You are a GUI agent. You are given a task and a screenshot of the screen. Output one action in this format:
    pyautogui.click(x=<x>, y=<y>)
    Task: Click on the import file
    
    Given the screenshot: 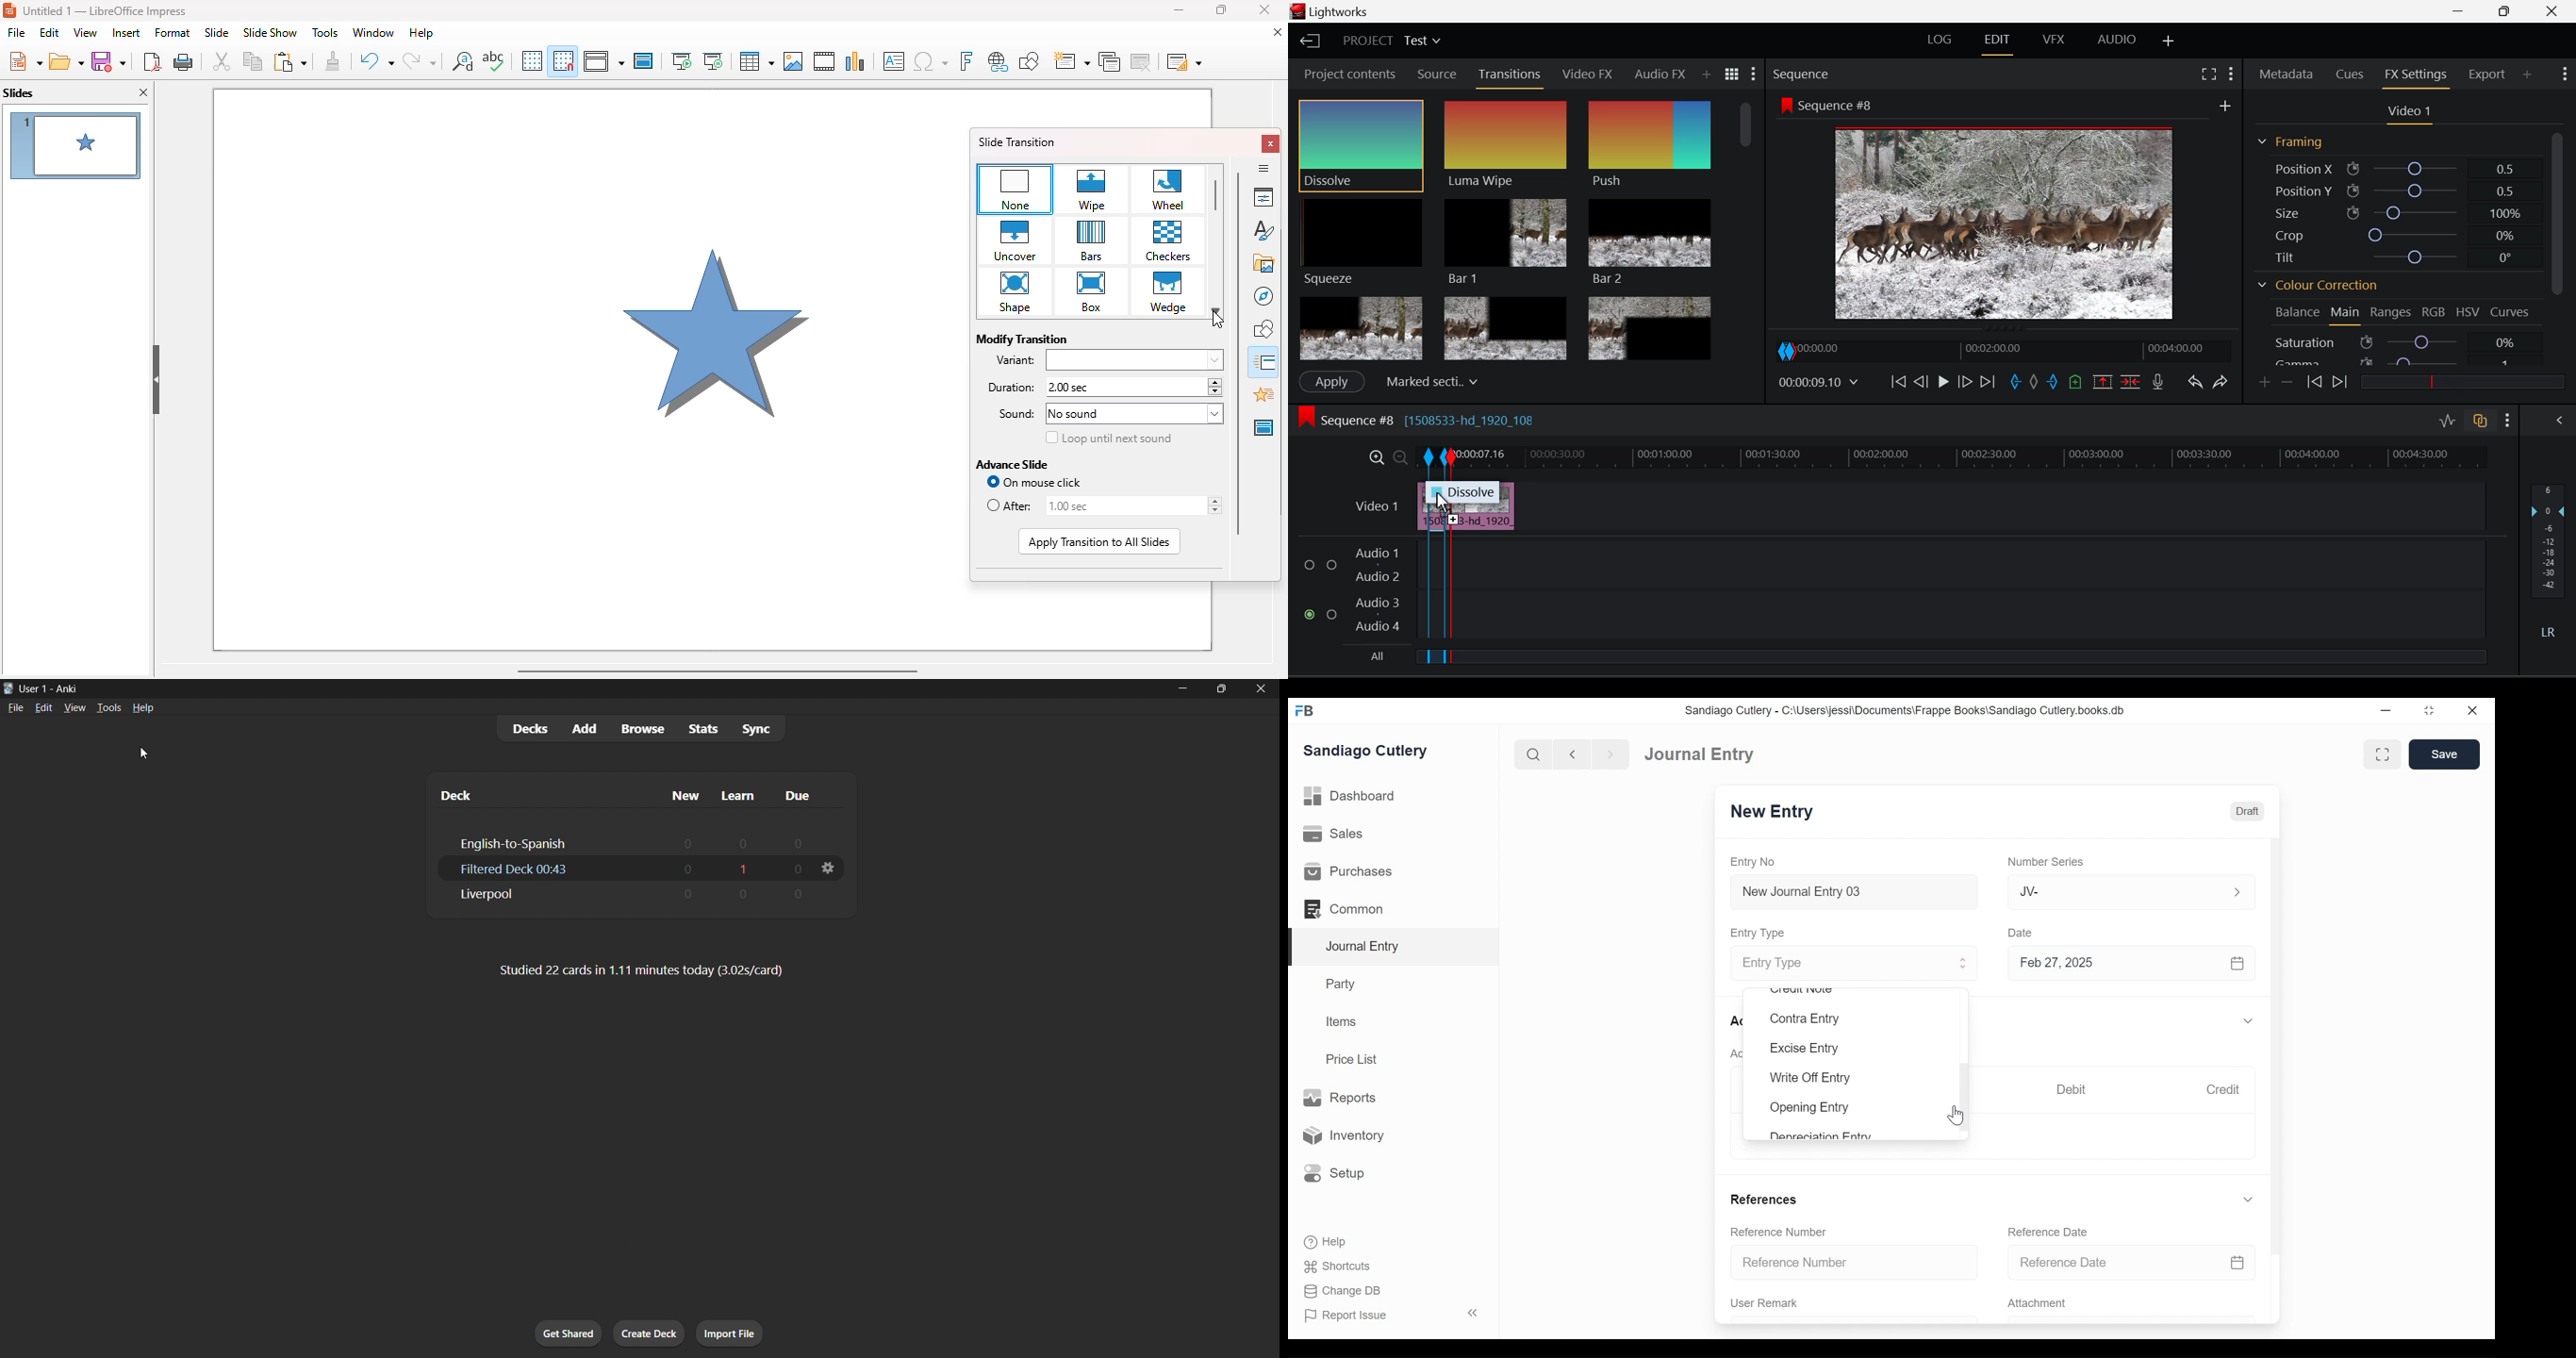 What is the action you would take?
    pyautogui.click(x=730, y=1333)
    